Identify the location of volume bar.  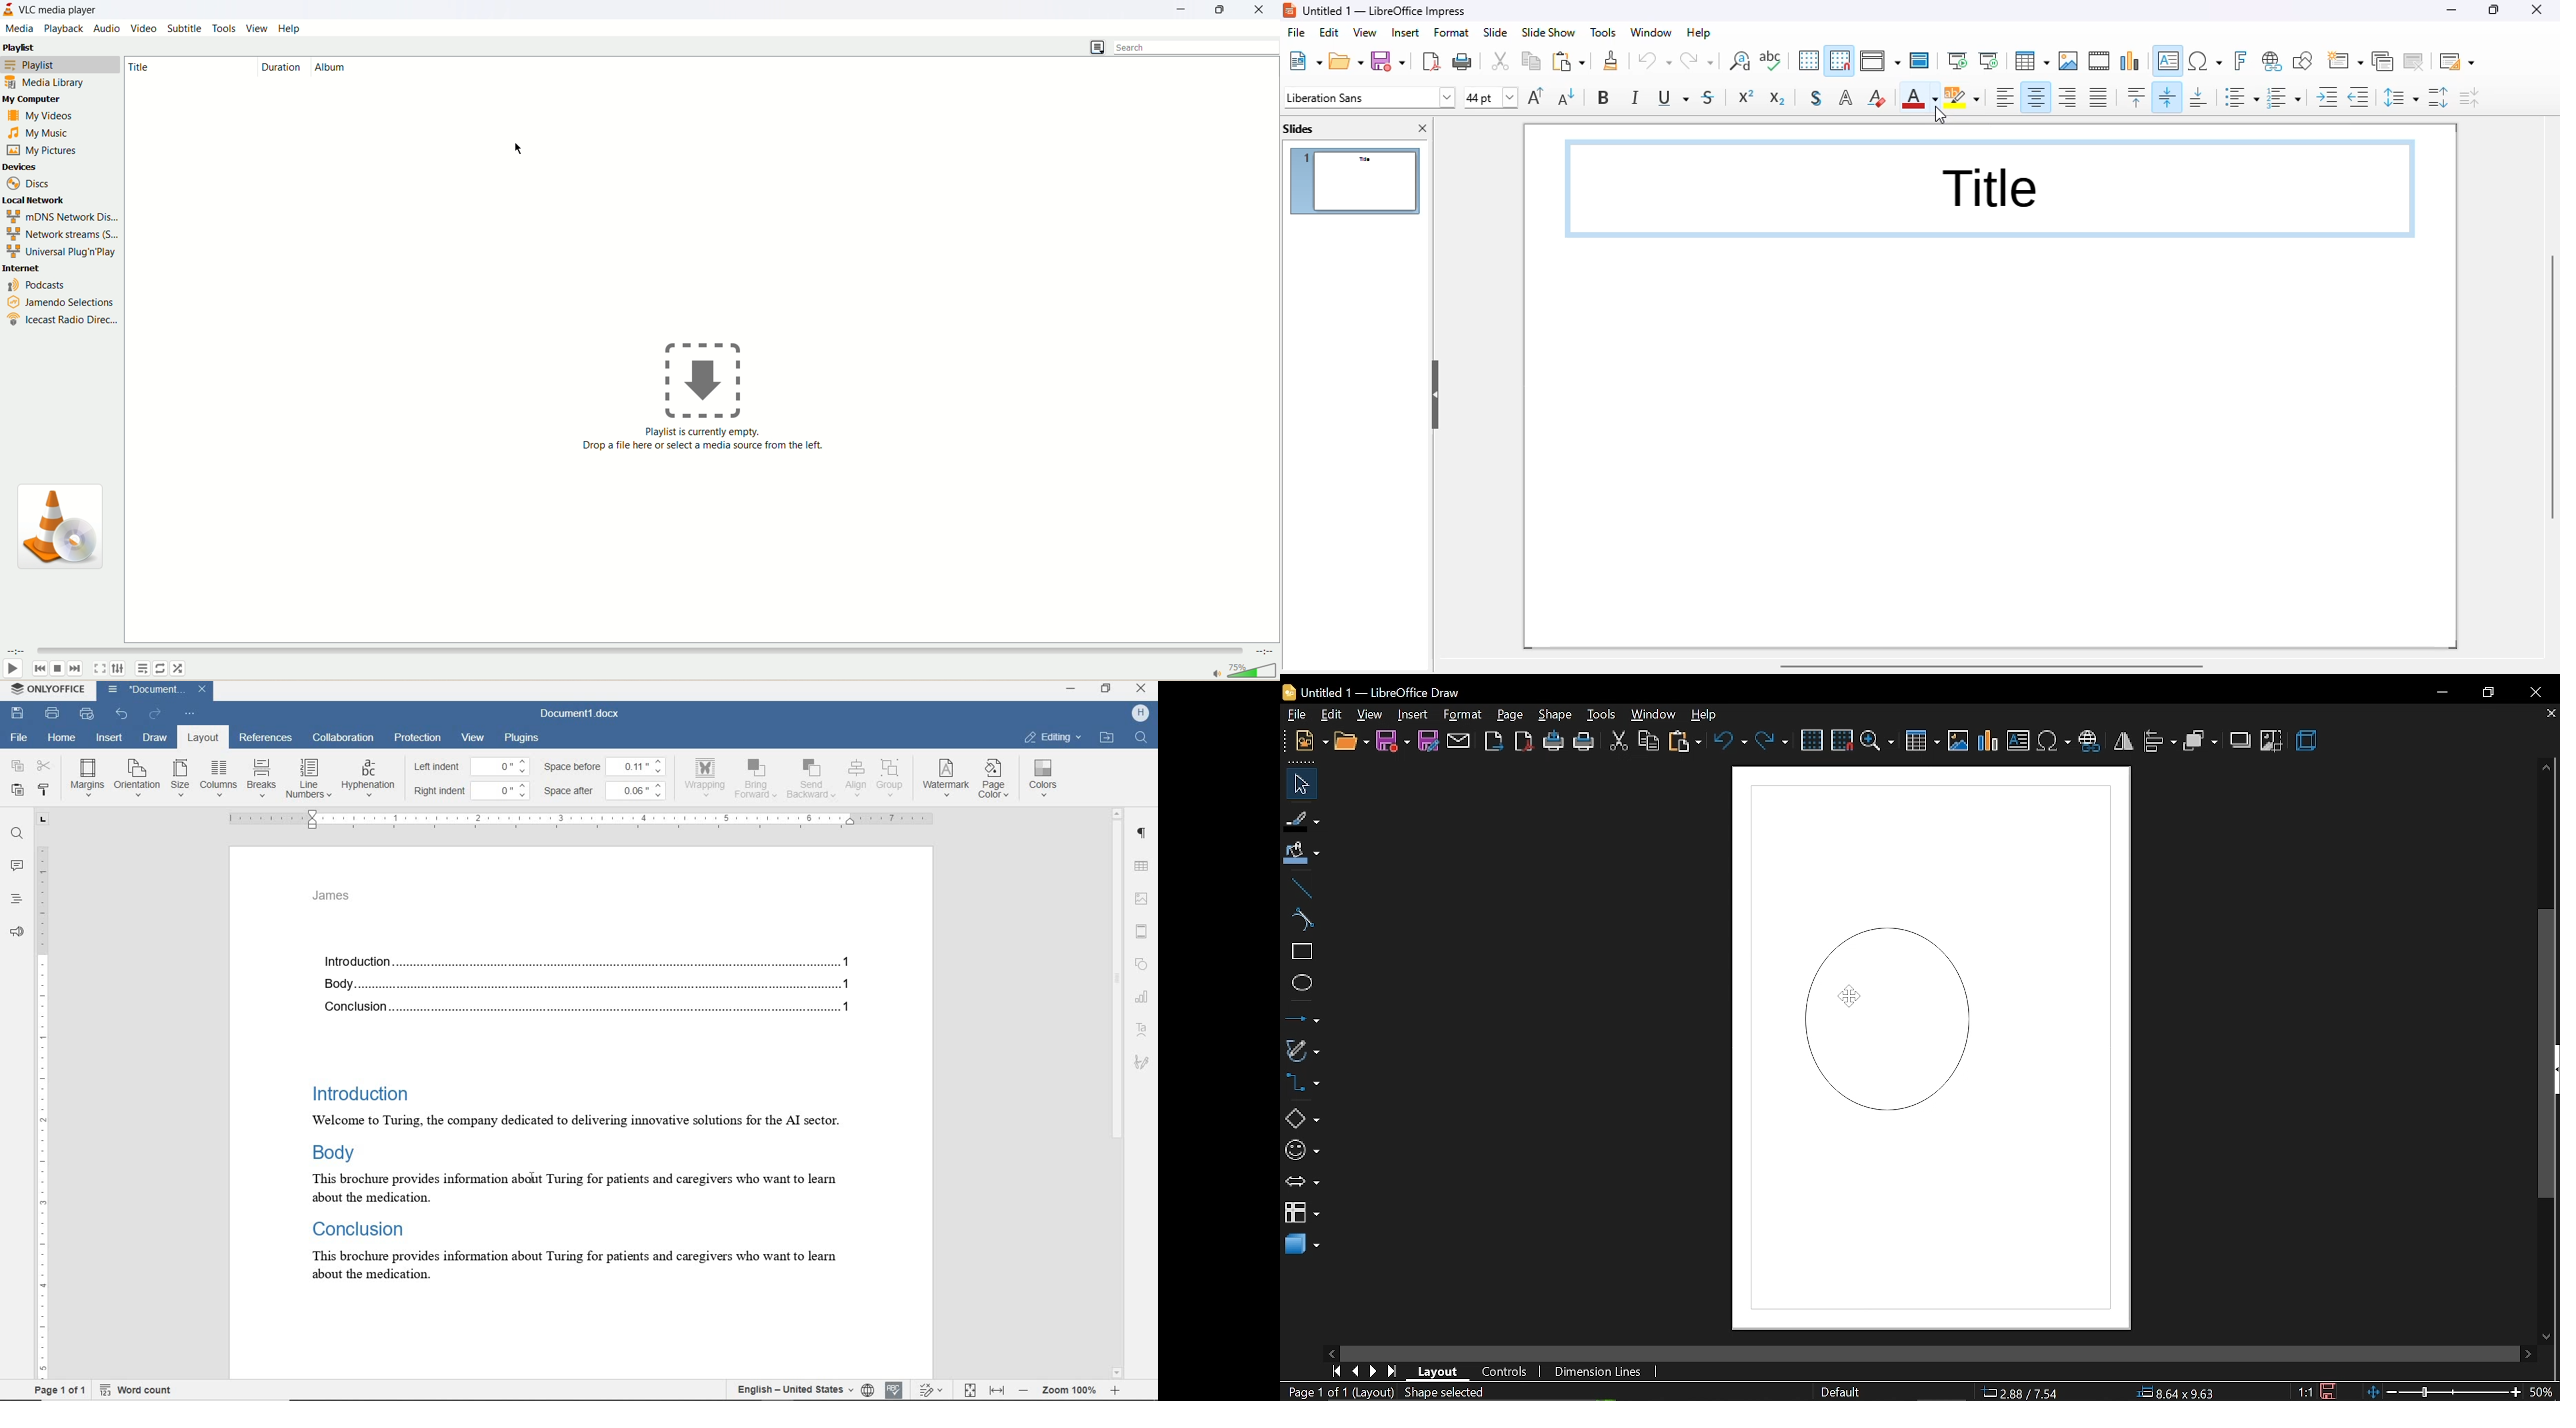
(1244, 671).